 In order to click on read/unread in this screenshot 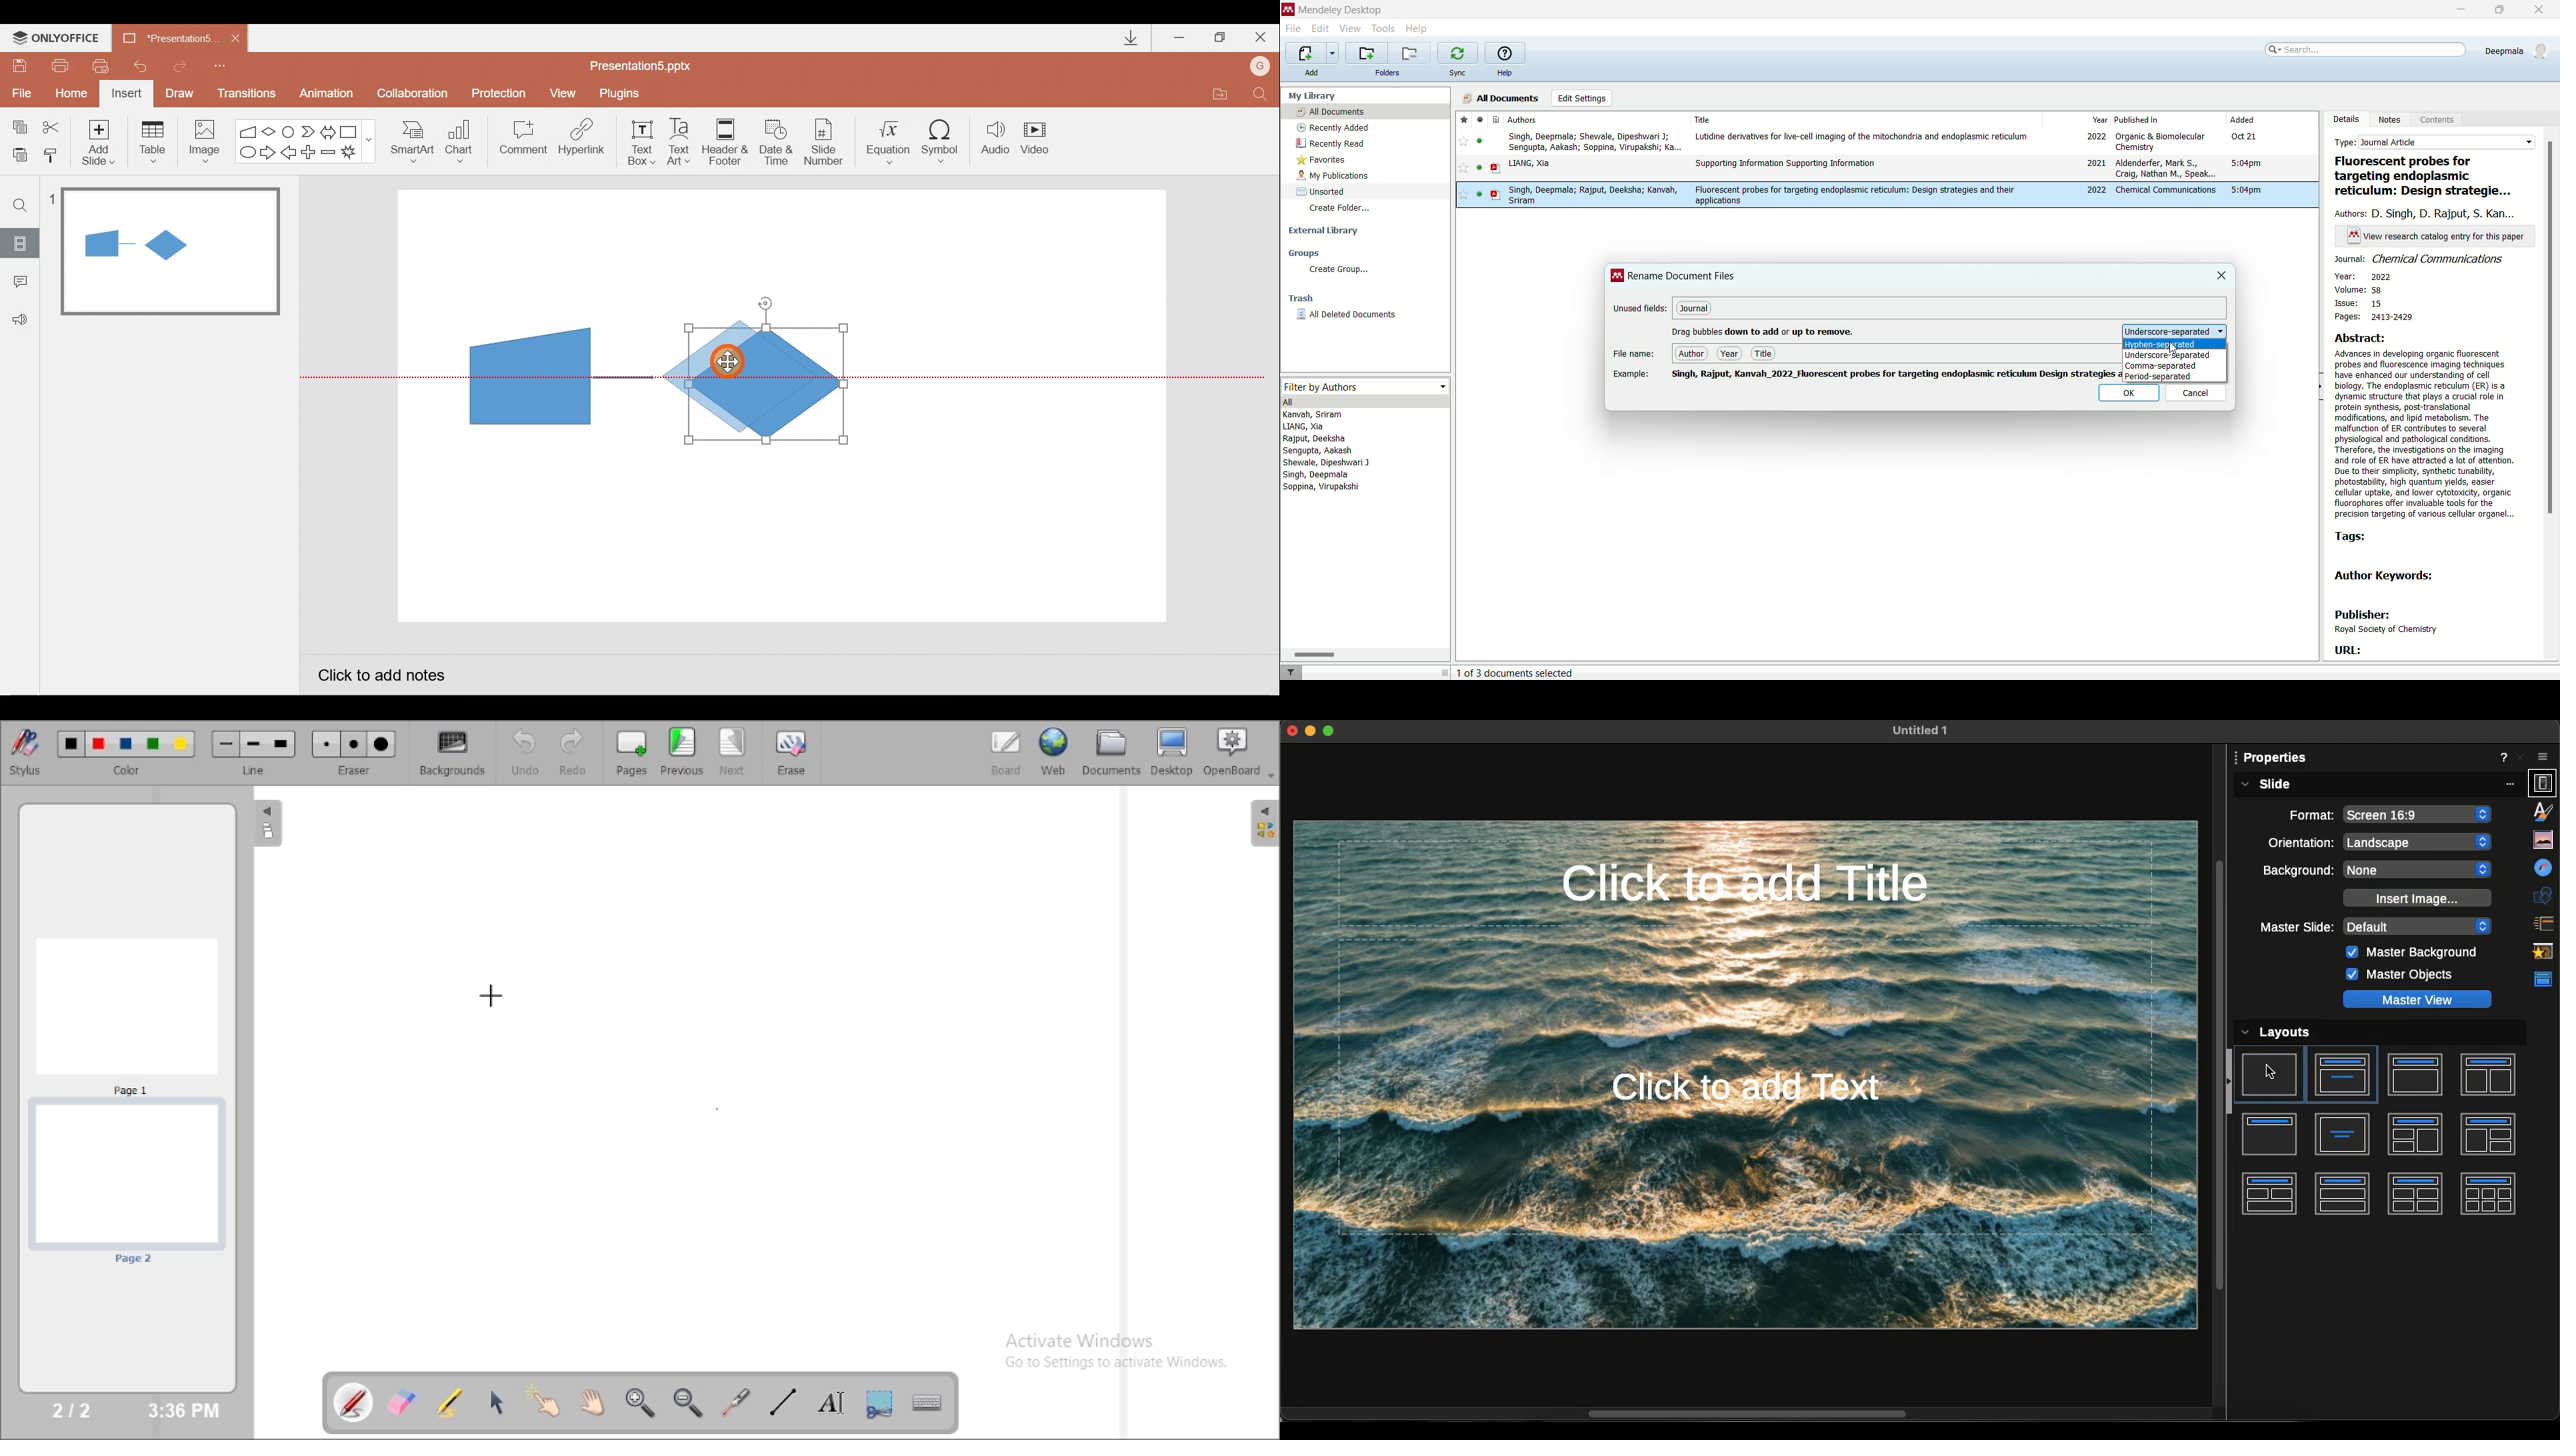, I will do `click(1479, 169)`.